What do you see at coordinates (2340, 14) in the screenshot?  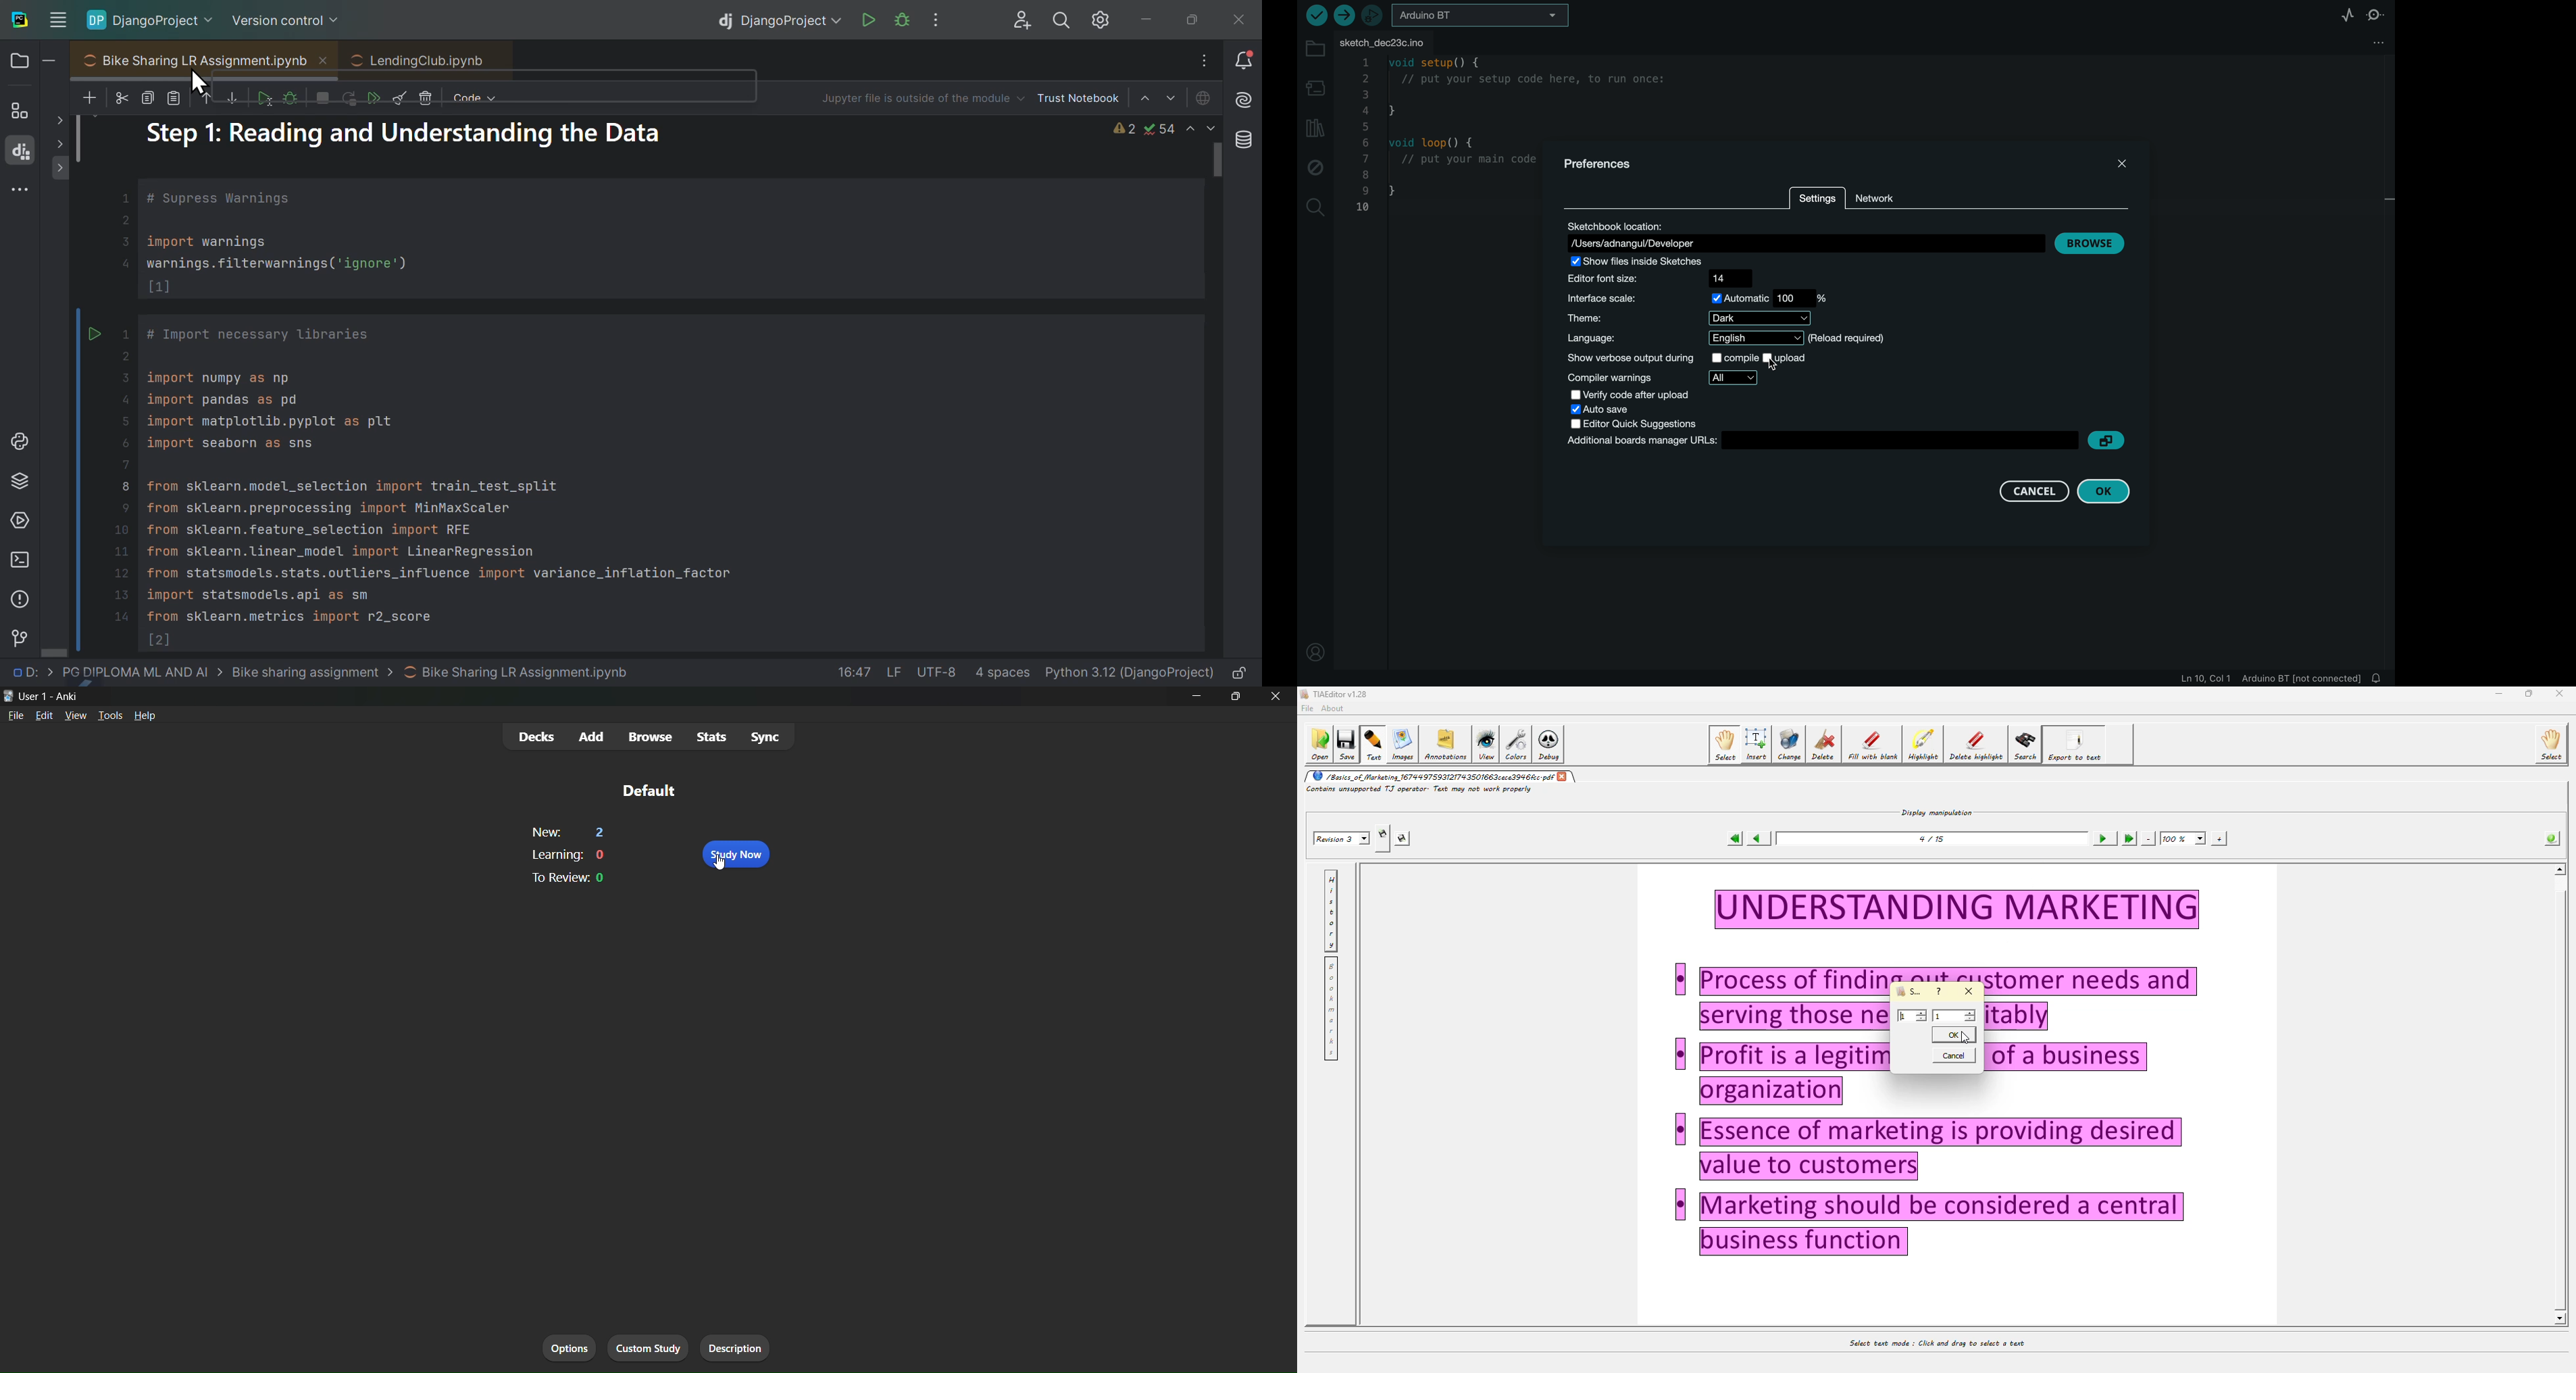 I see `serial plotter` at bounding box center [2340, 14].